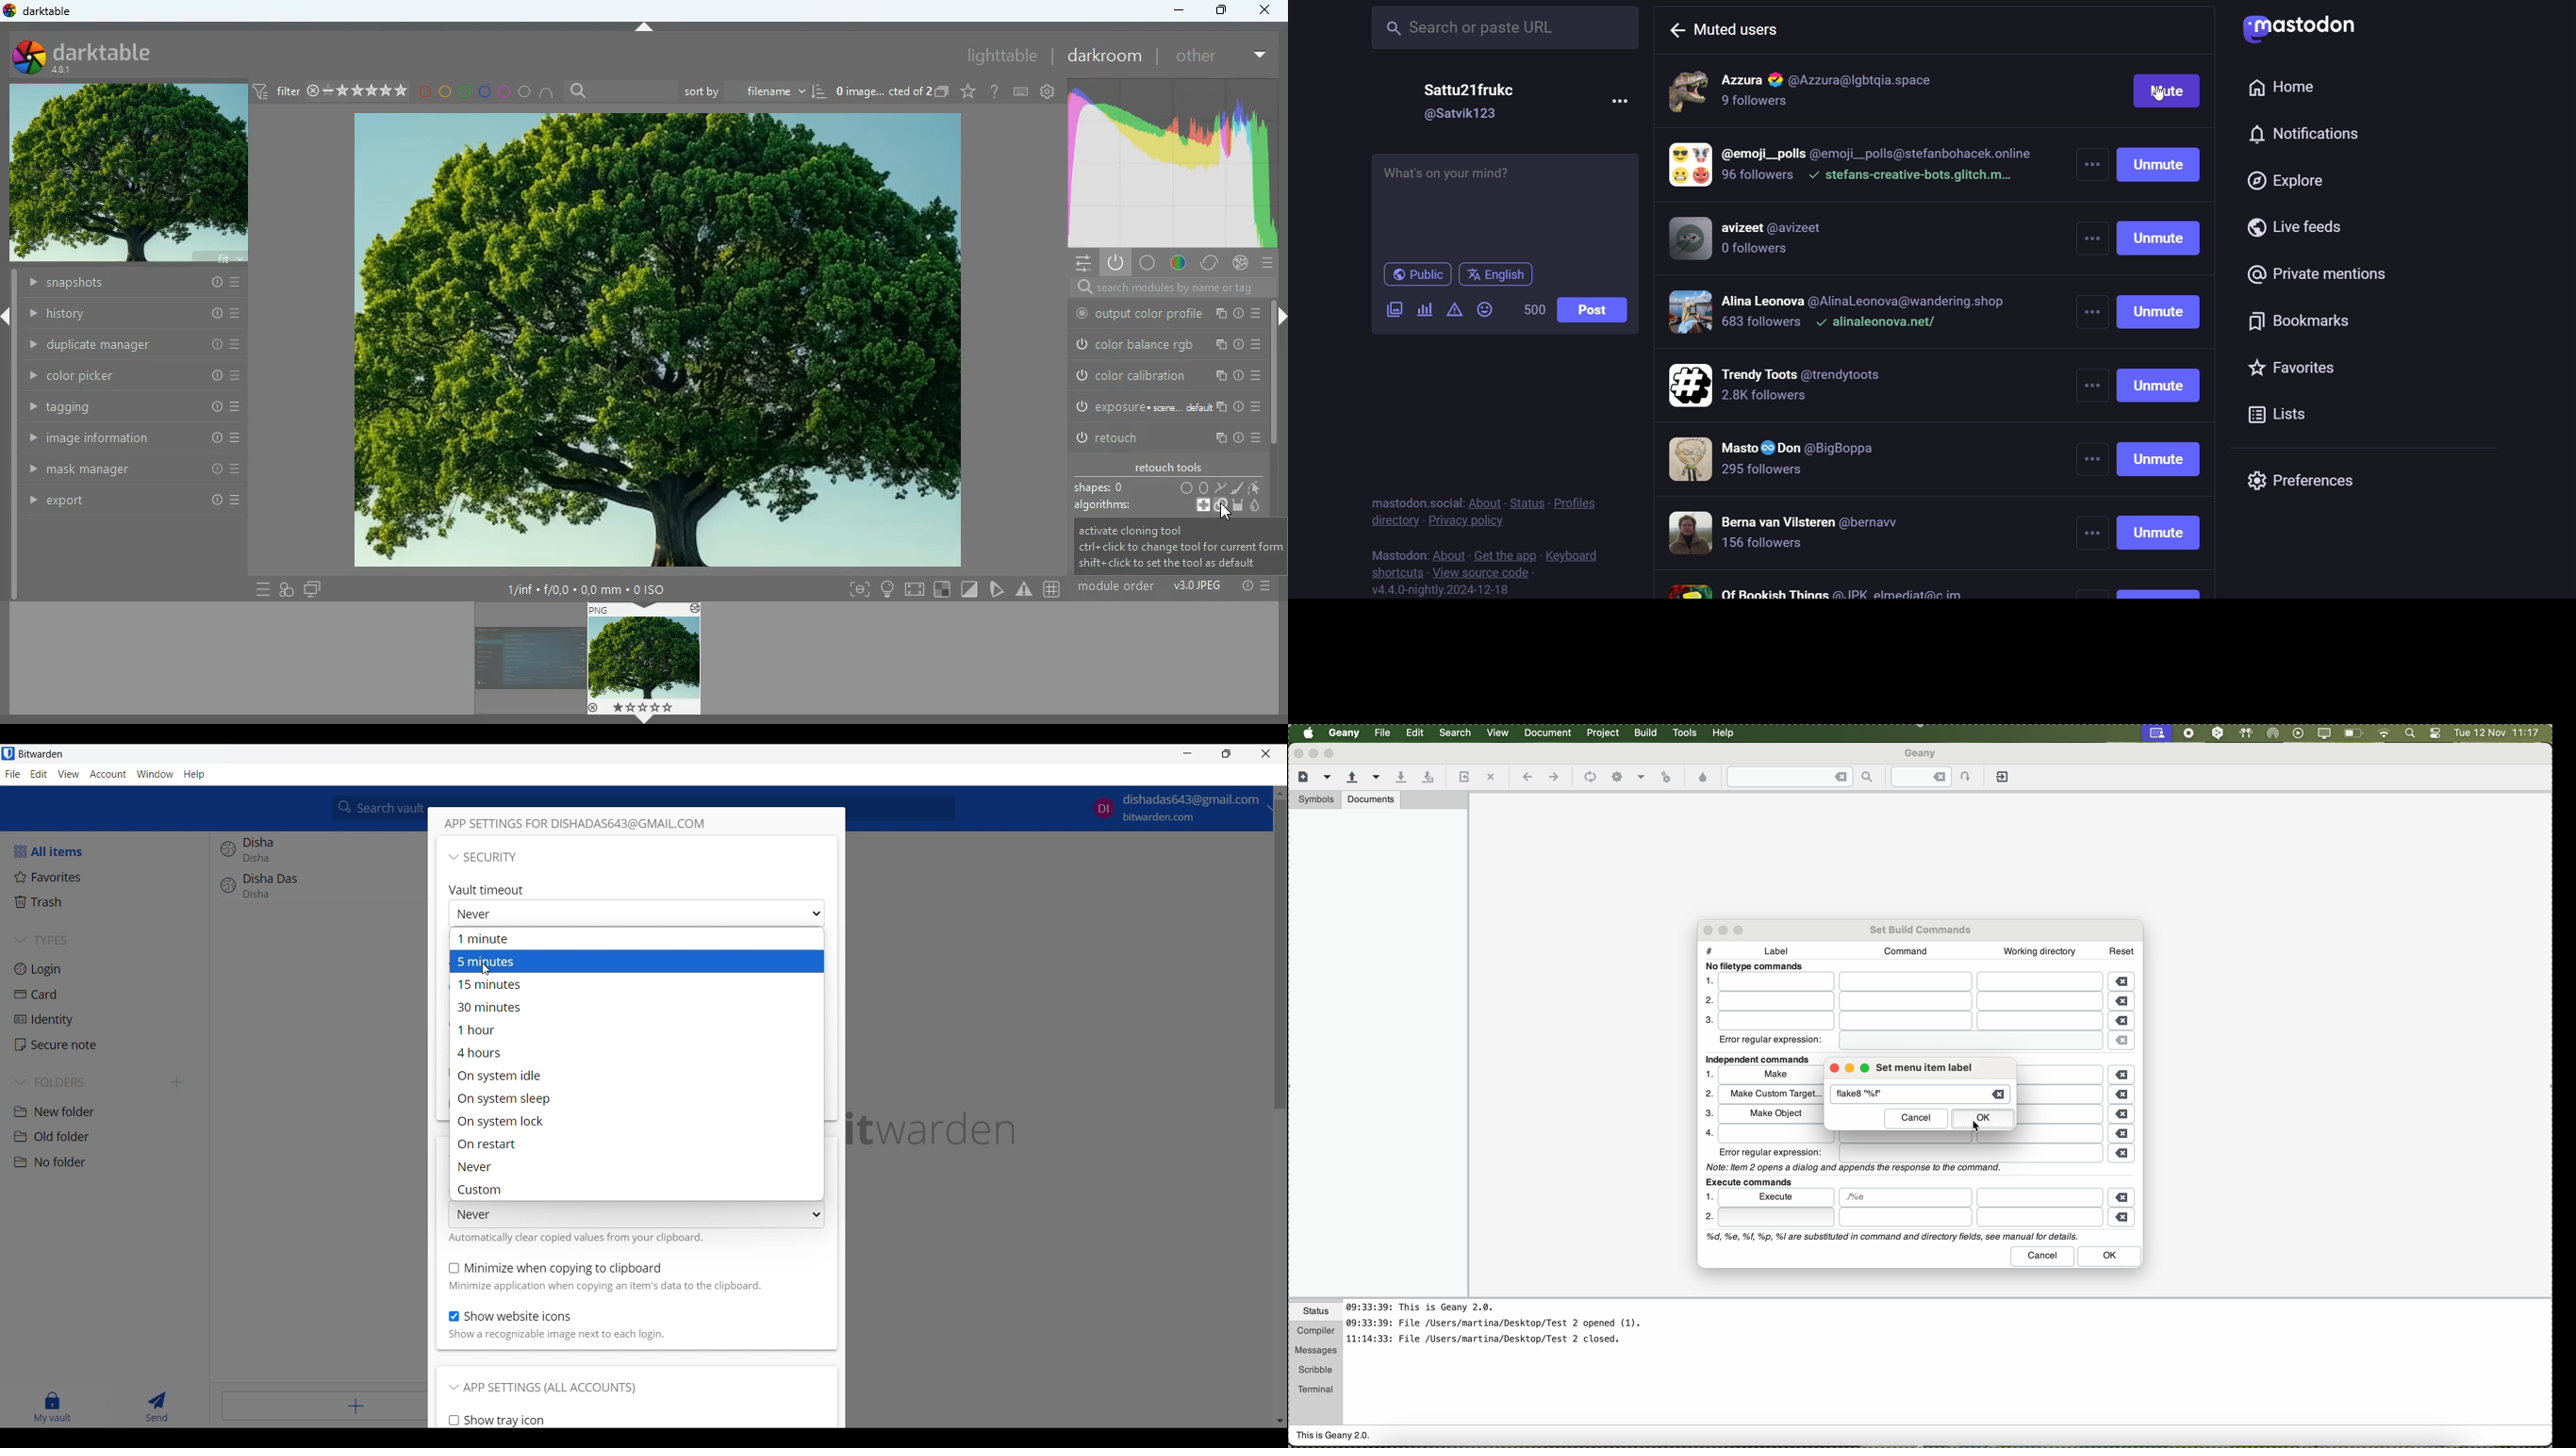 The width and height of the screenshot is (2576, 1456). What do you see at coordinates (2304, 137) in the screenshot?
I see `notification` at bounding box center [2304, 137].